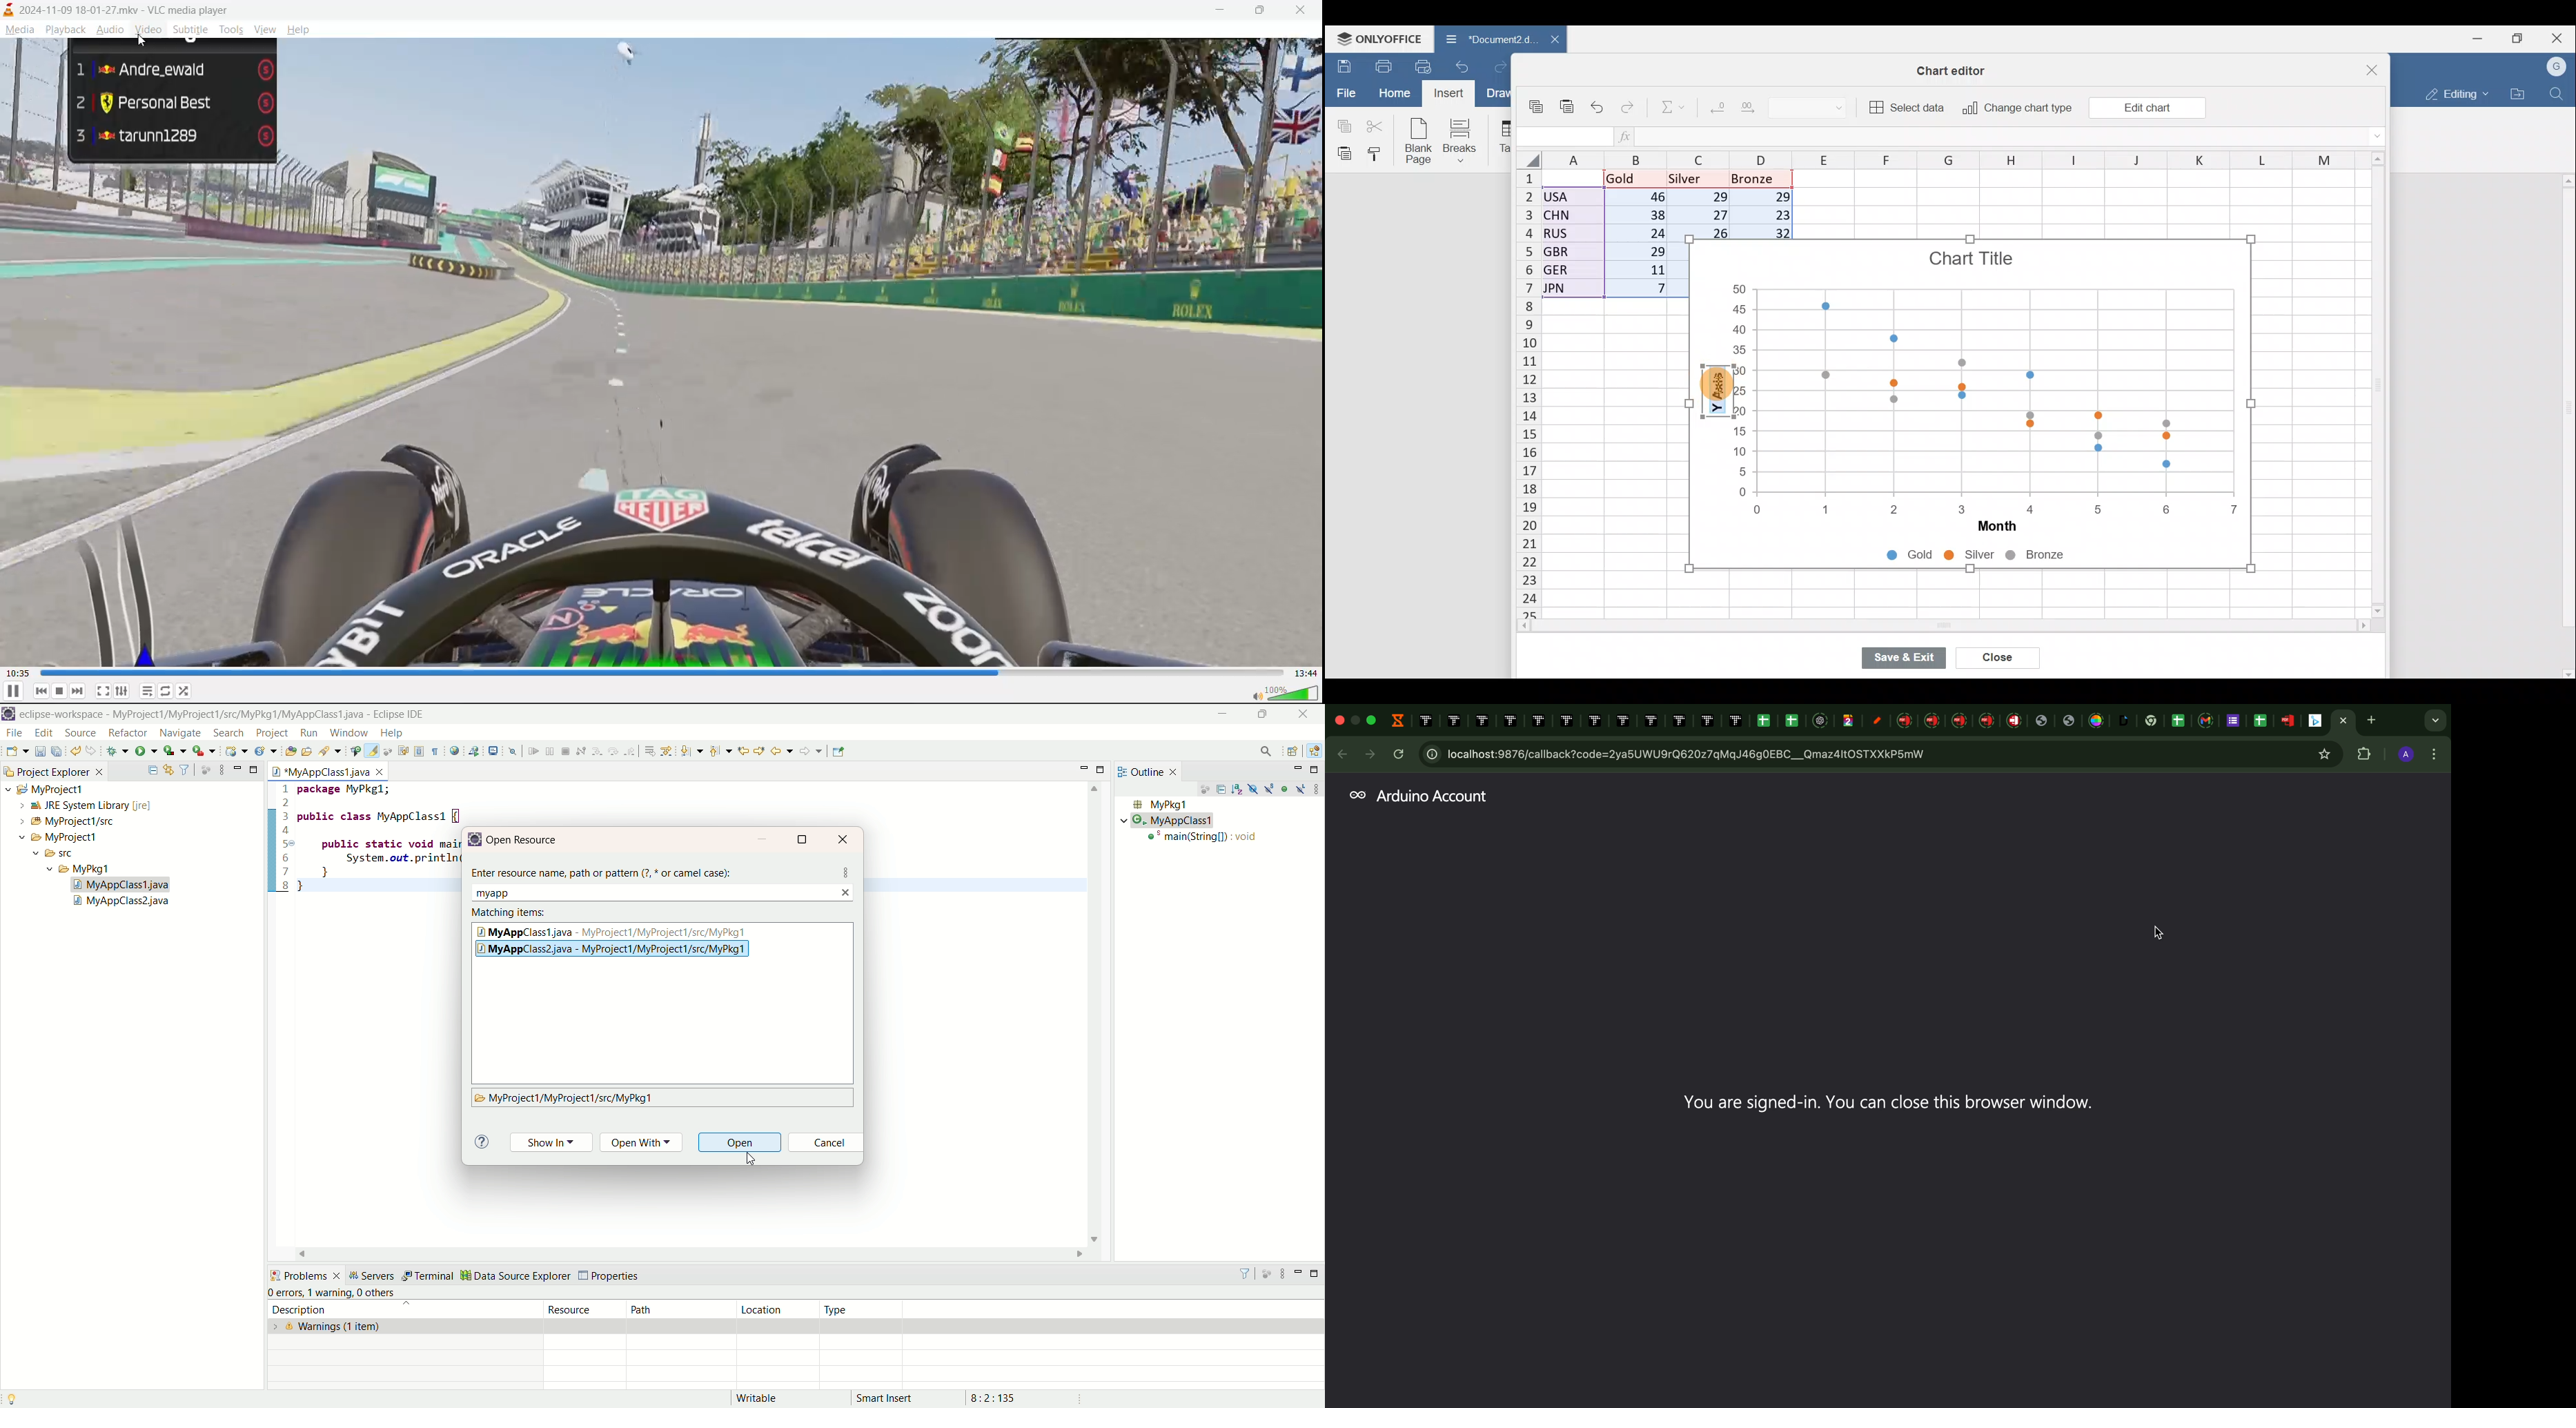 The height and width of the screenshot is (1428, 2576). What do you see at coordinates (777, 1309) in the screenshot?
I see `location` at bounding box center [777, 1309].